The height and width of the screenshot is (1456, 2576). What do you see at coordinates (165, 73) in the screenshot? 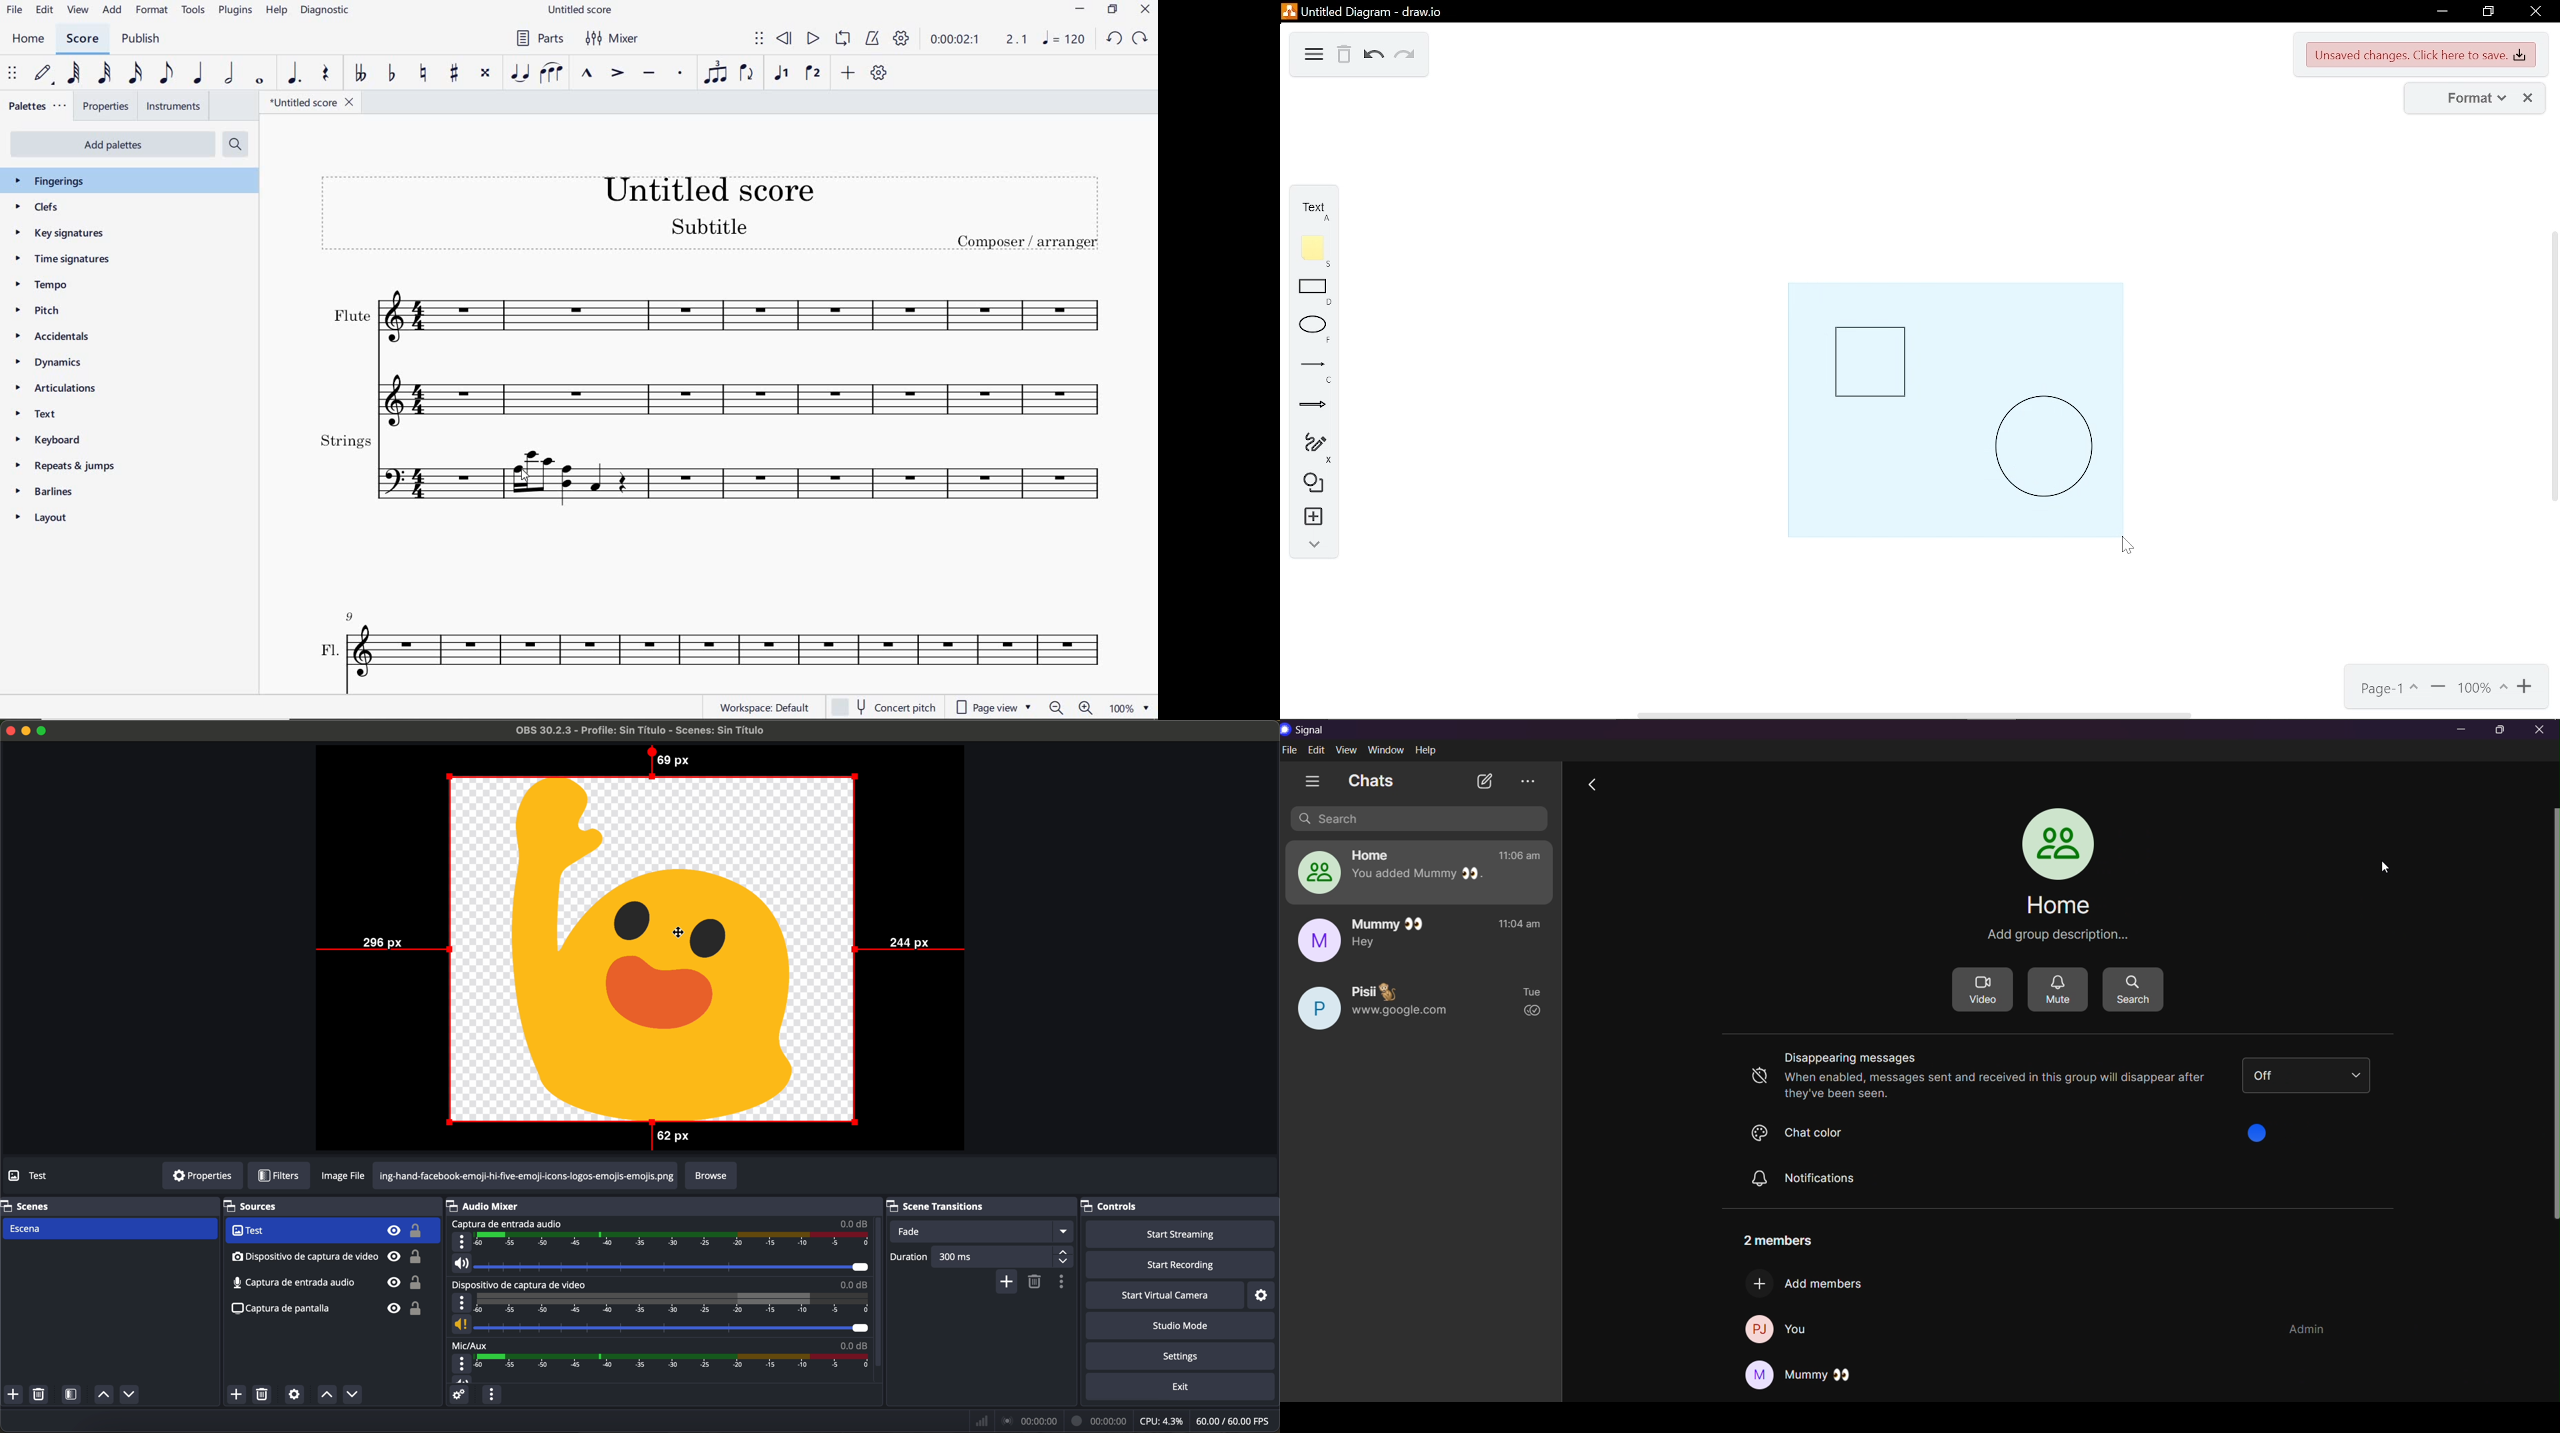
I see `eighth note` at bounding box center [165, 73].